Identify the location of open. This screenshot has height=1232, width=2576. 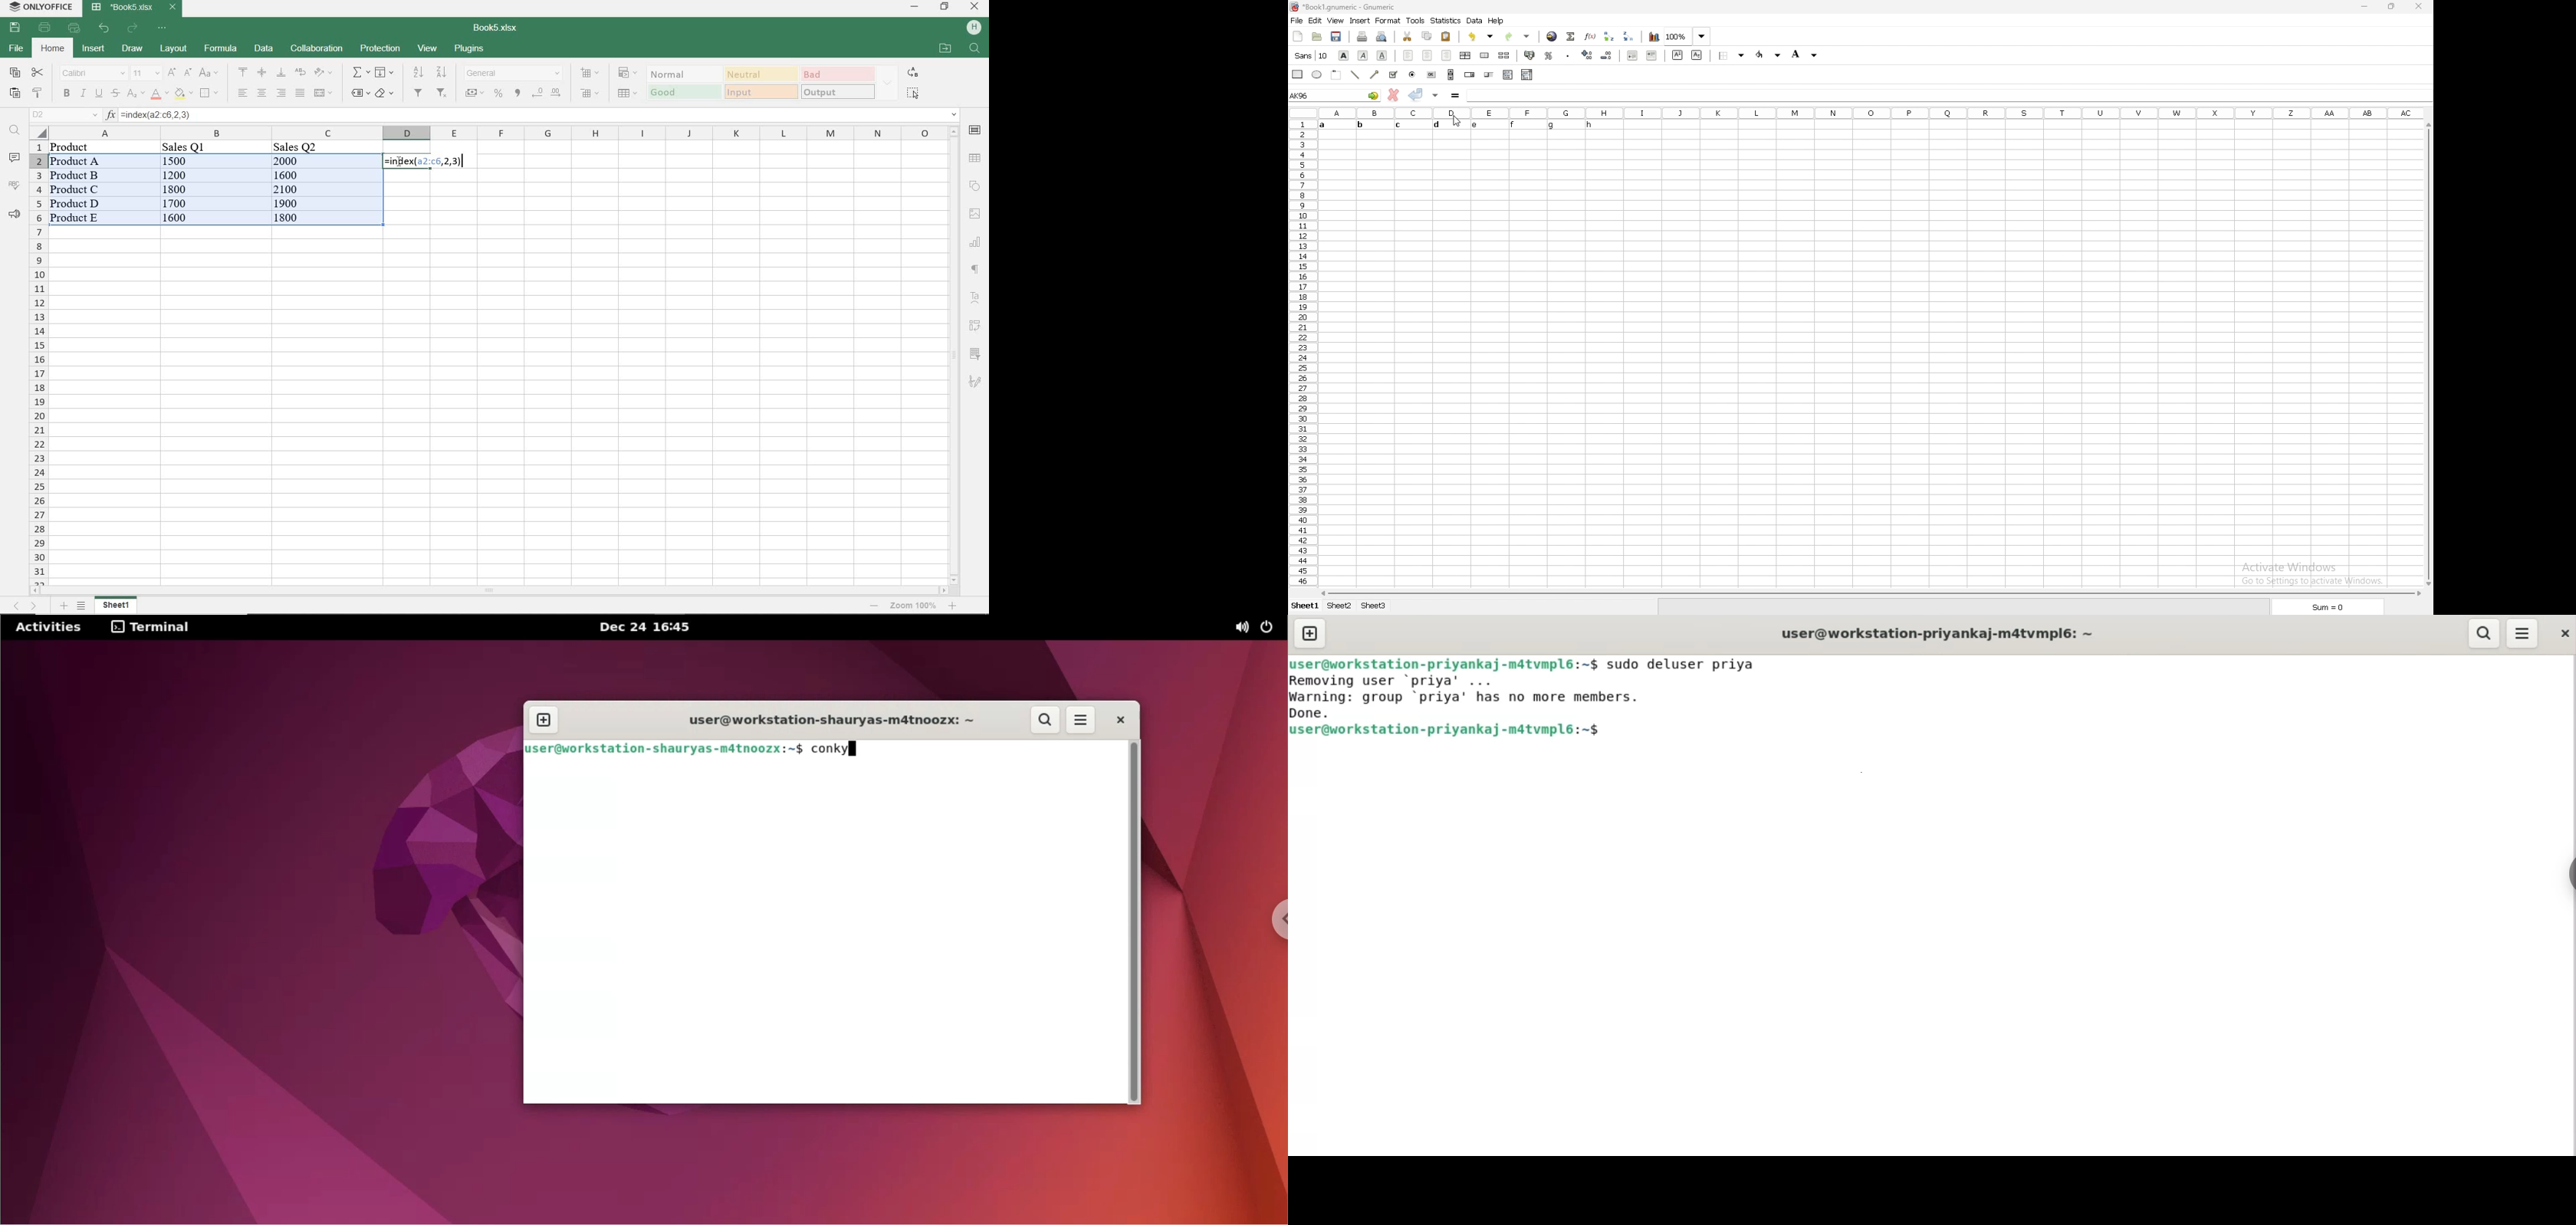
(1317, 36).